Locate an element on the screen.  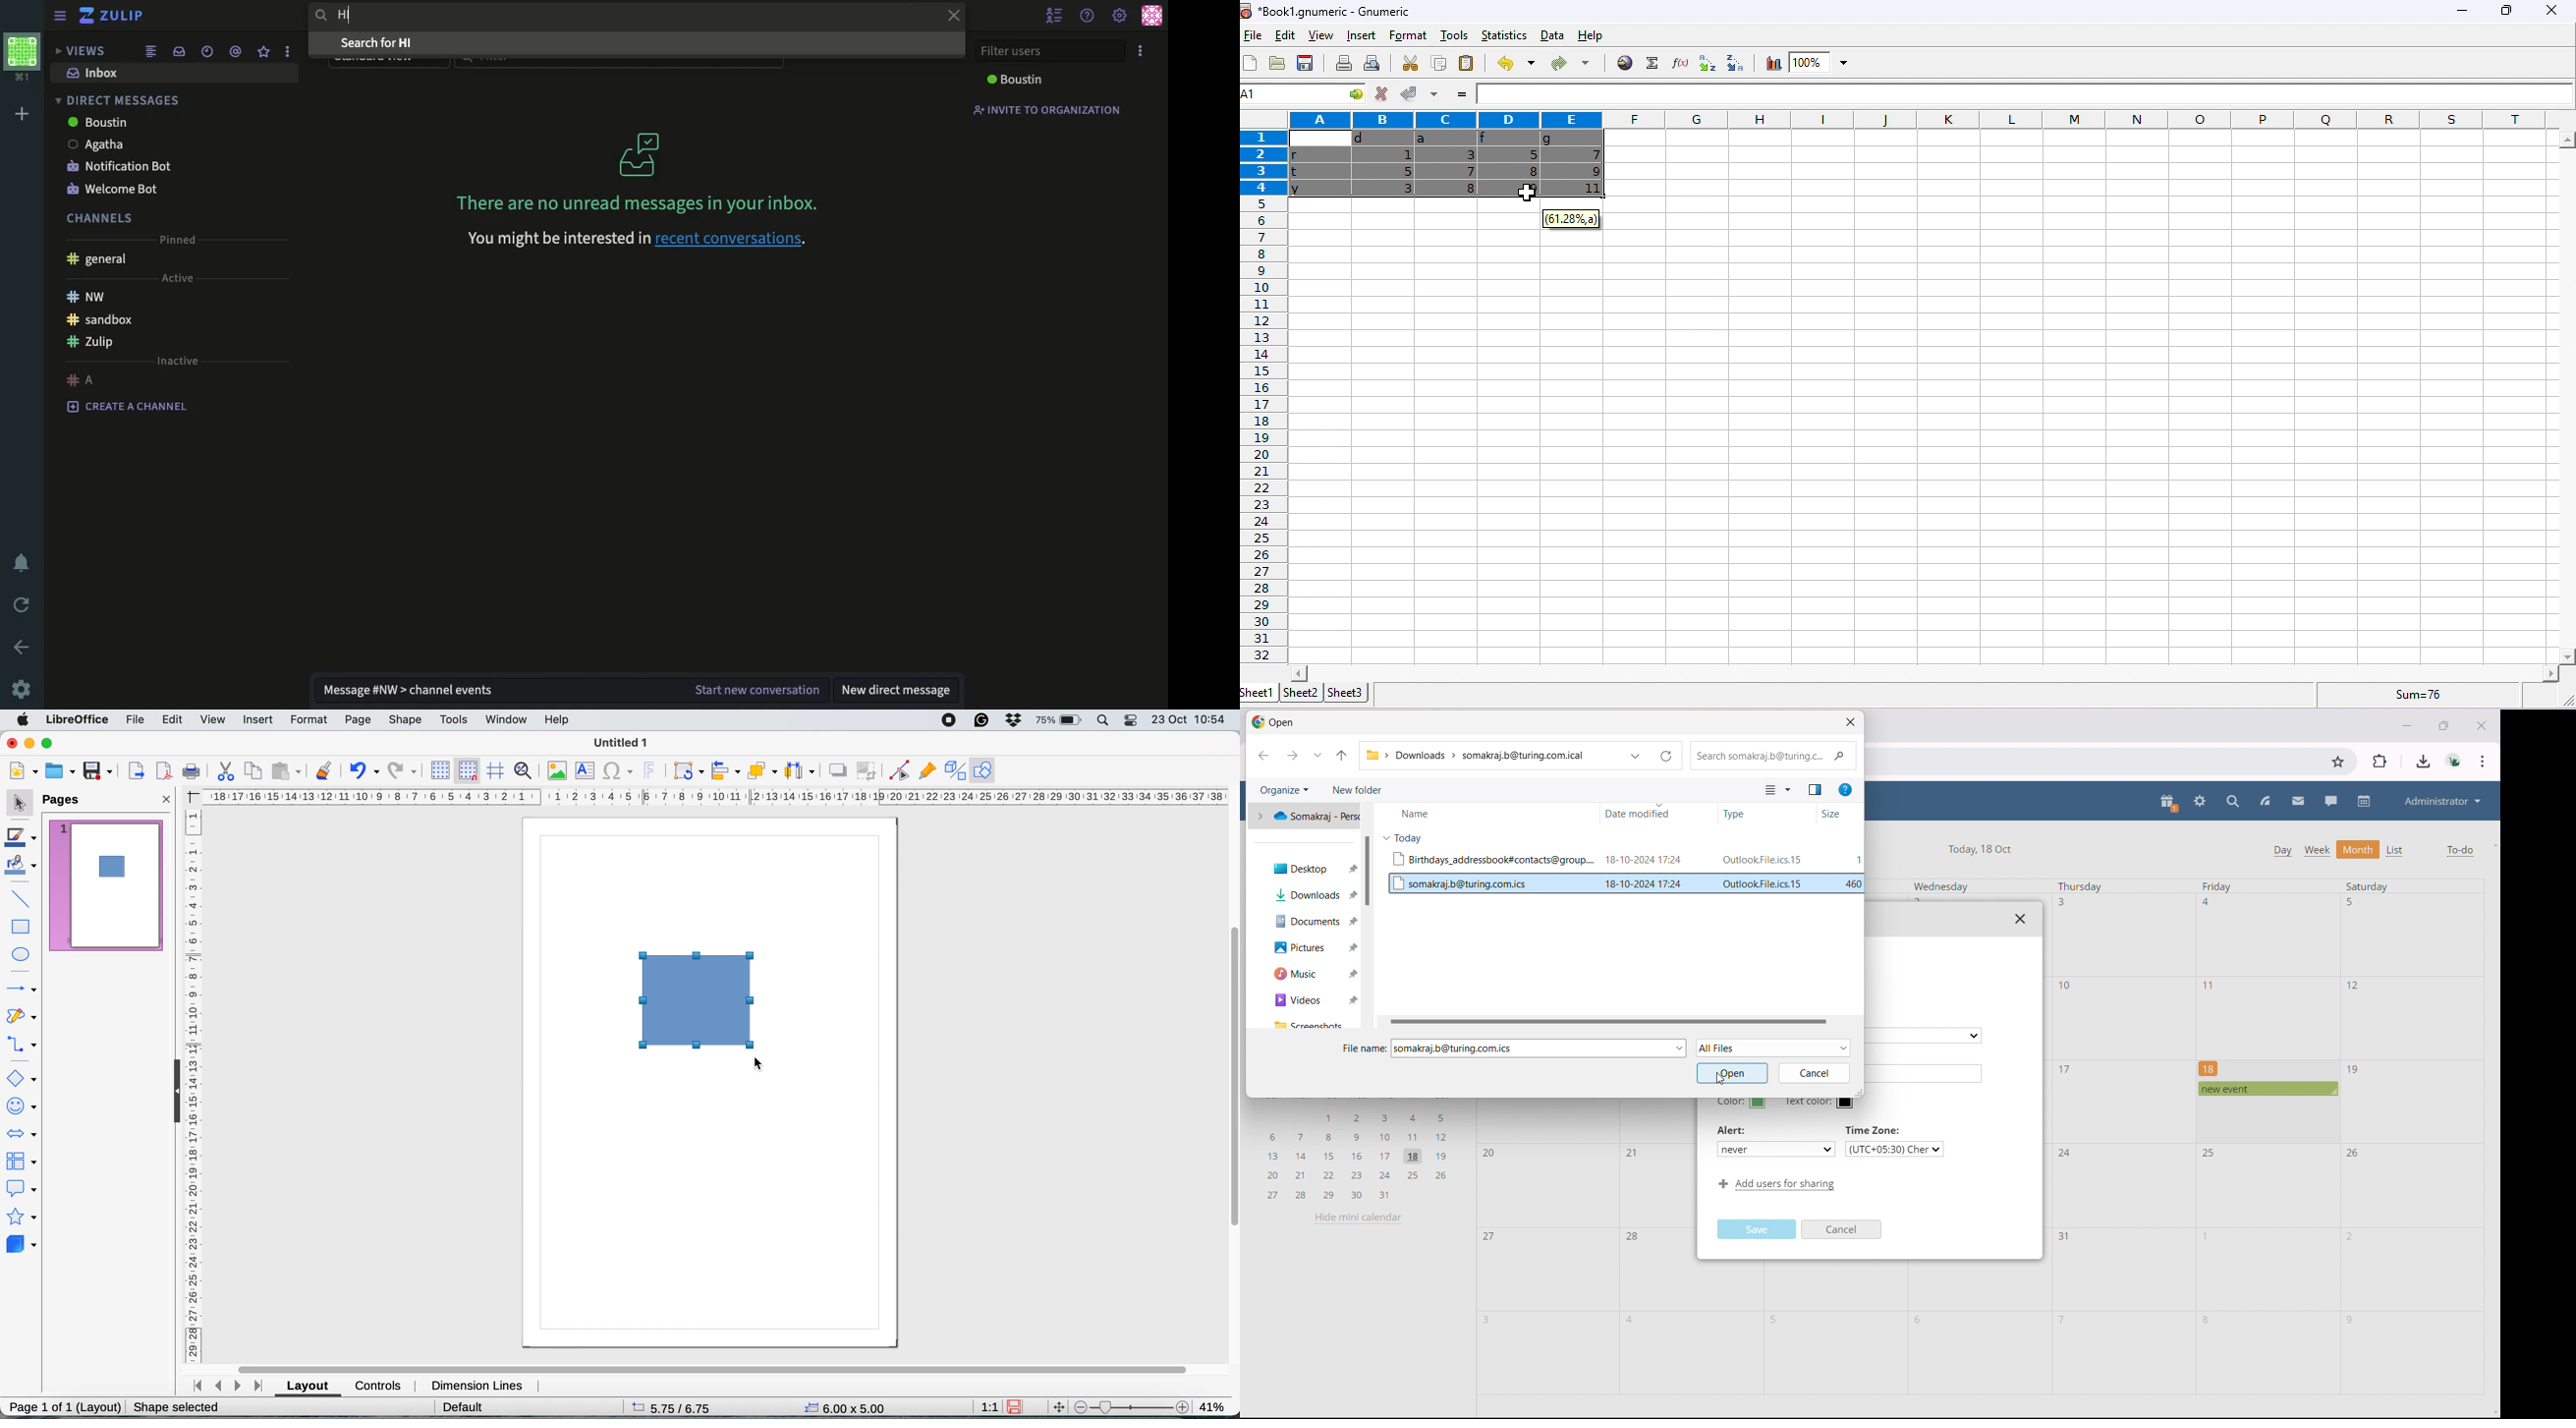
open is located at coordinates (60, 772).